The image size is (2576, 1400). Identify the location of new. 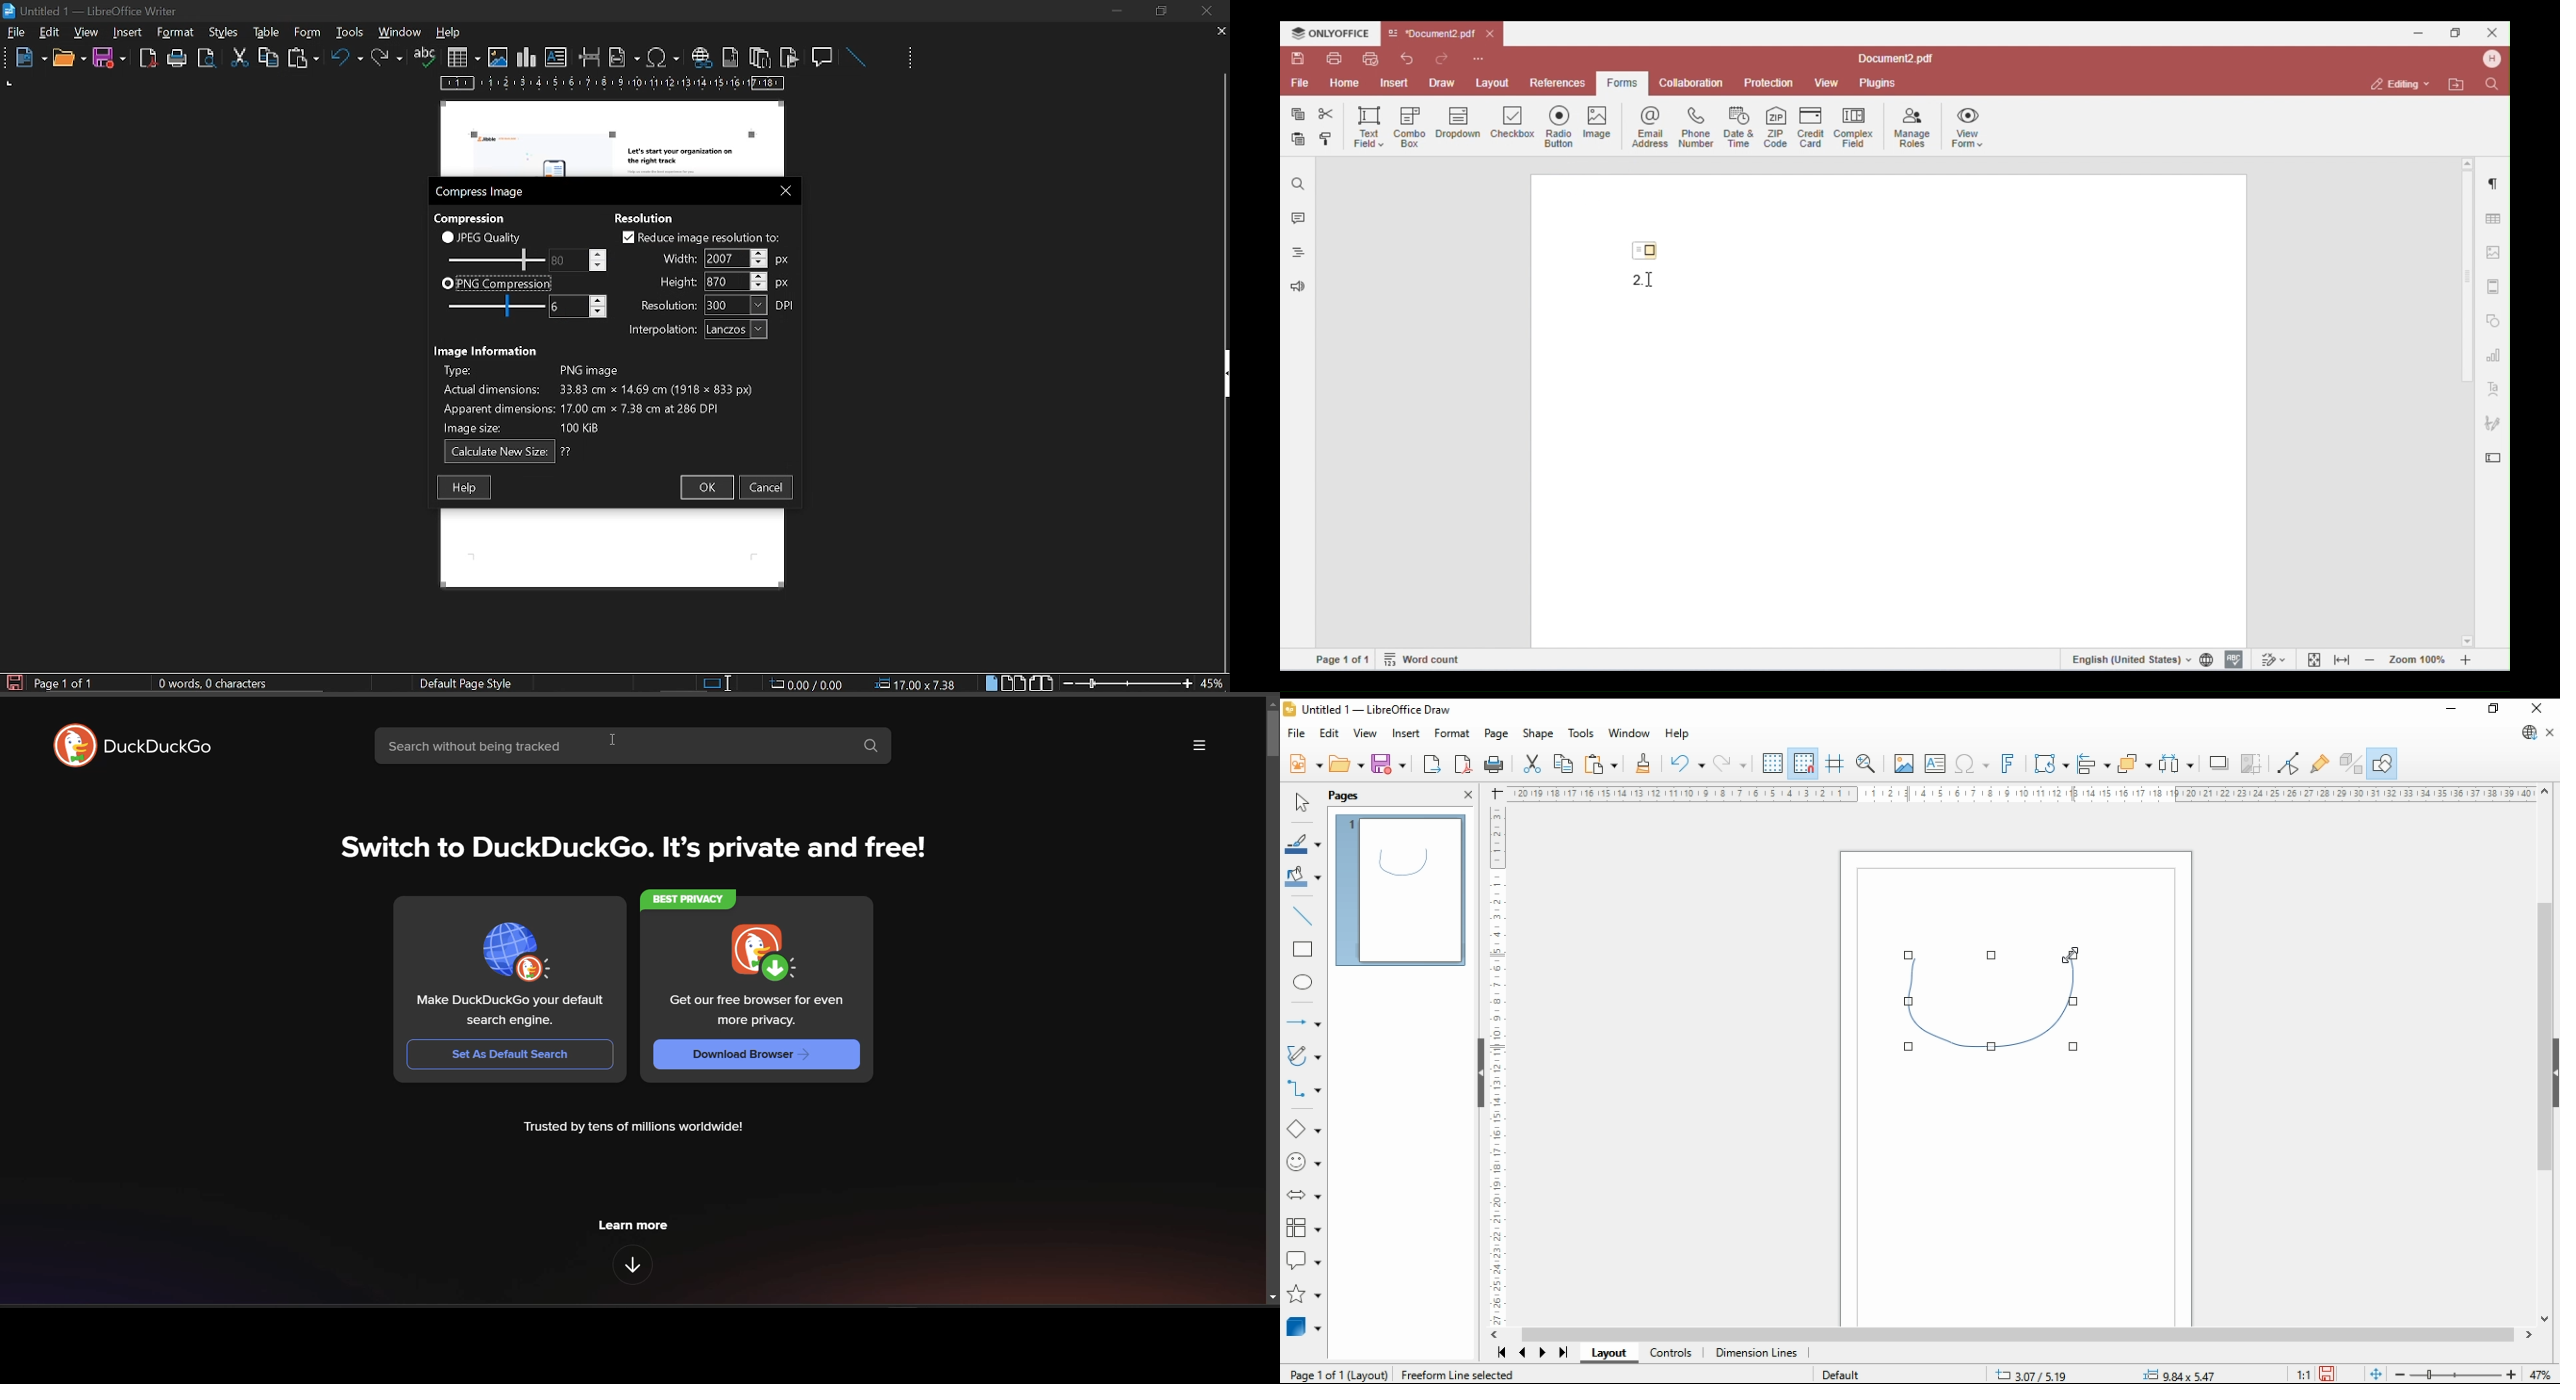
(26, 59).